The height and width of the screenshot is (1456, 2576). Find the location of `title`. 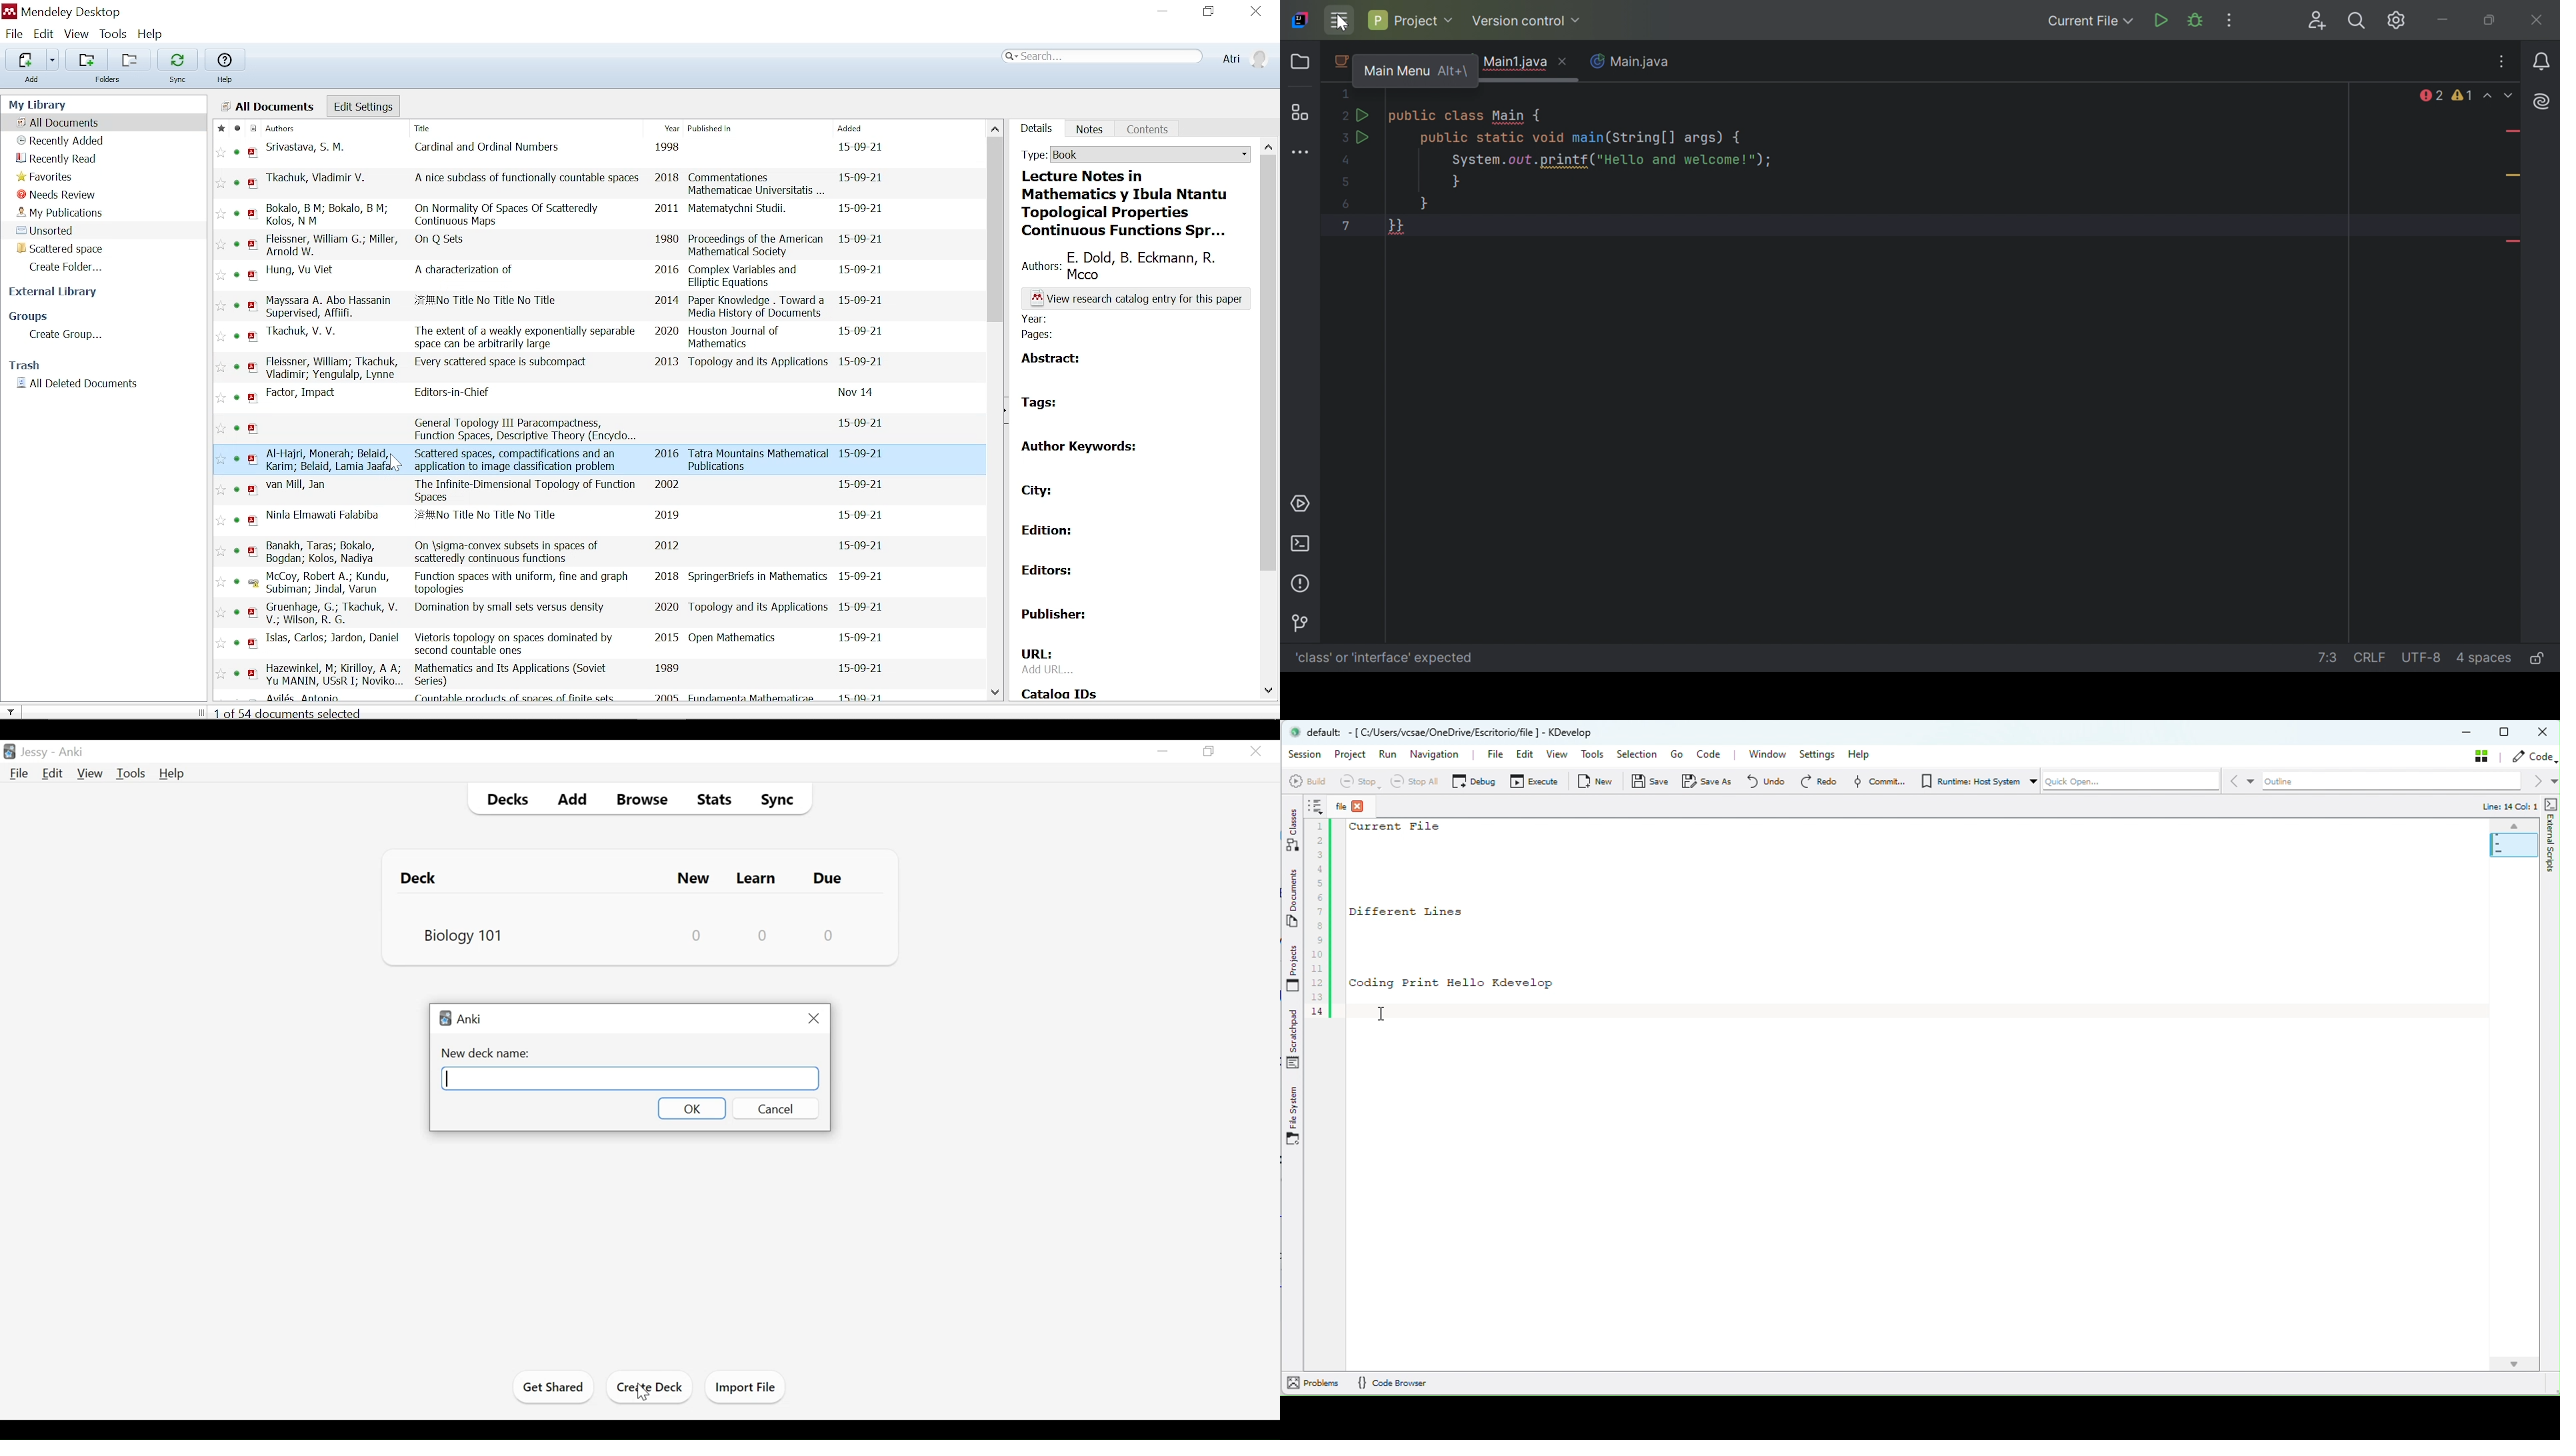

title is located at coordinates (524, 336).